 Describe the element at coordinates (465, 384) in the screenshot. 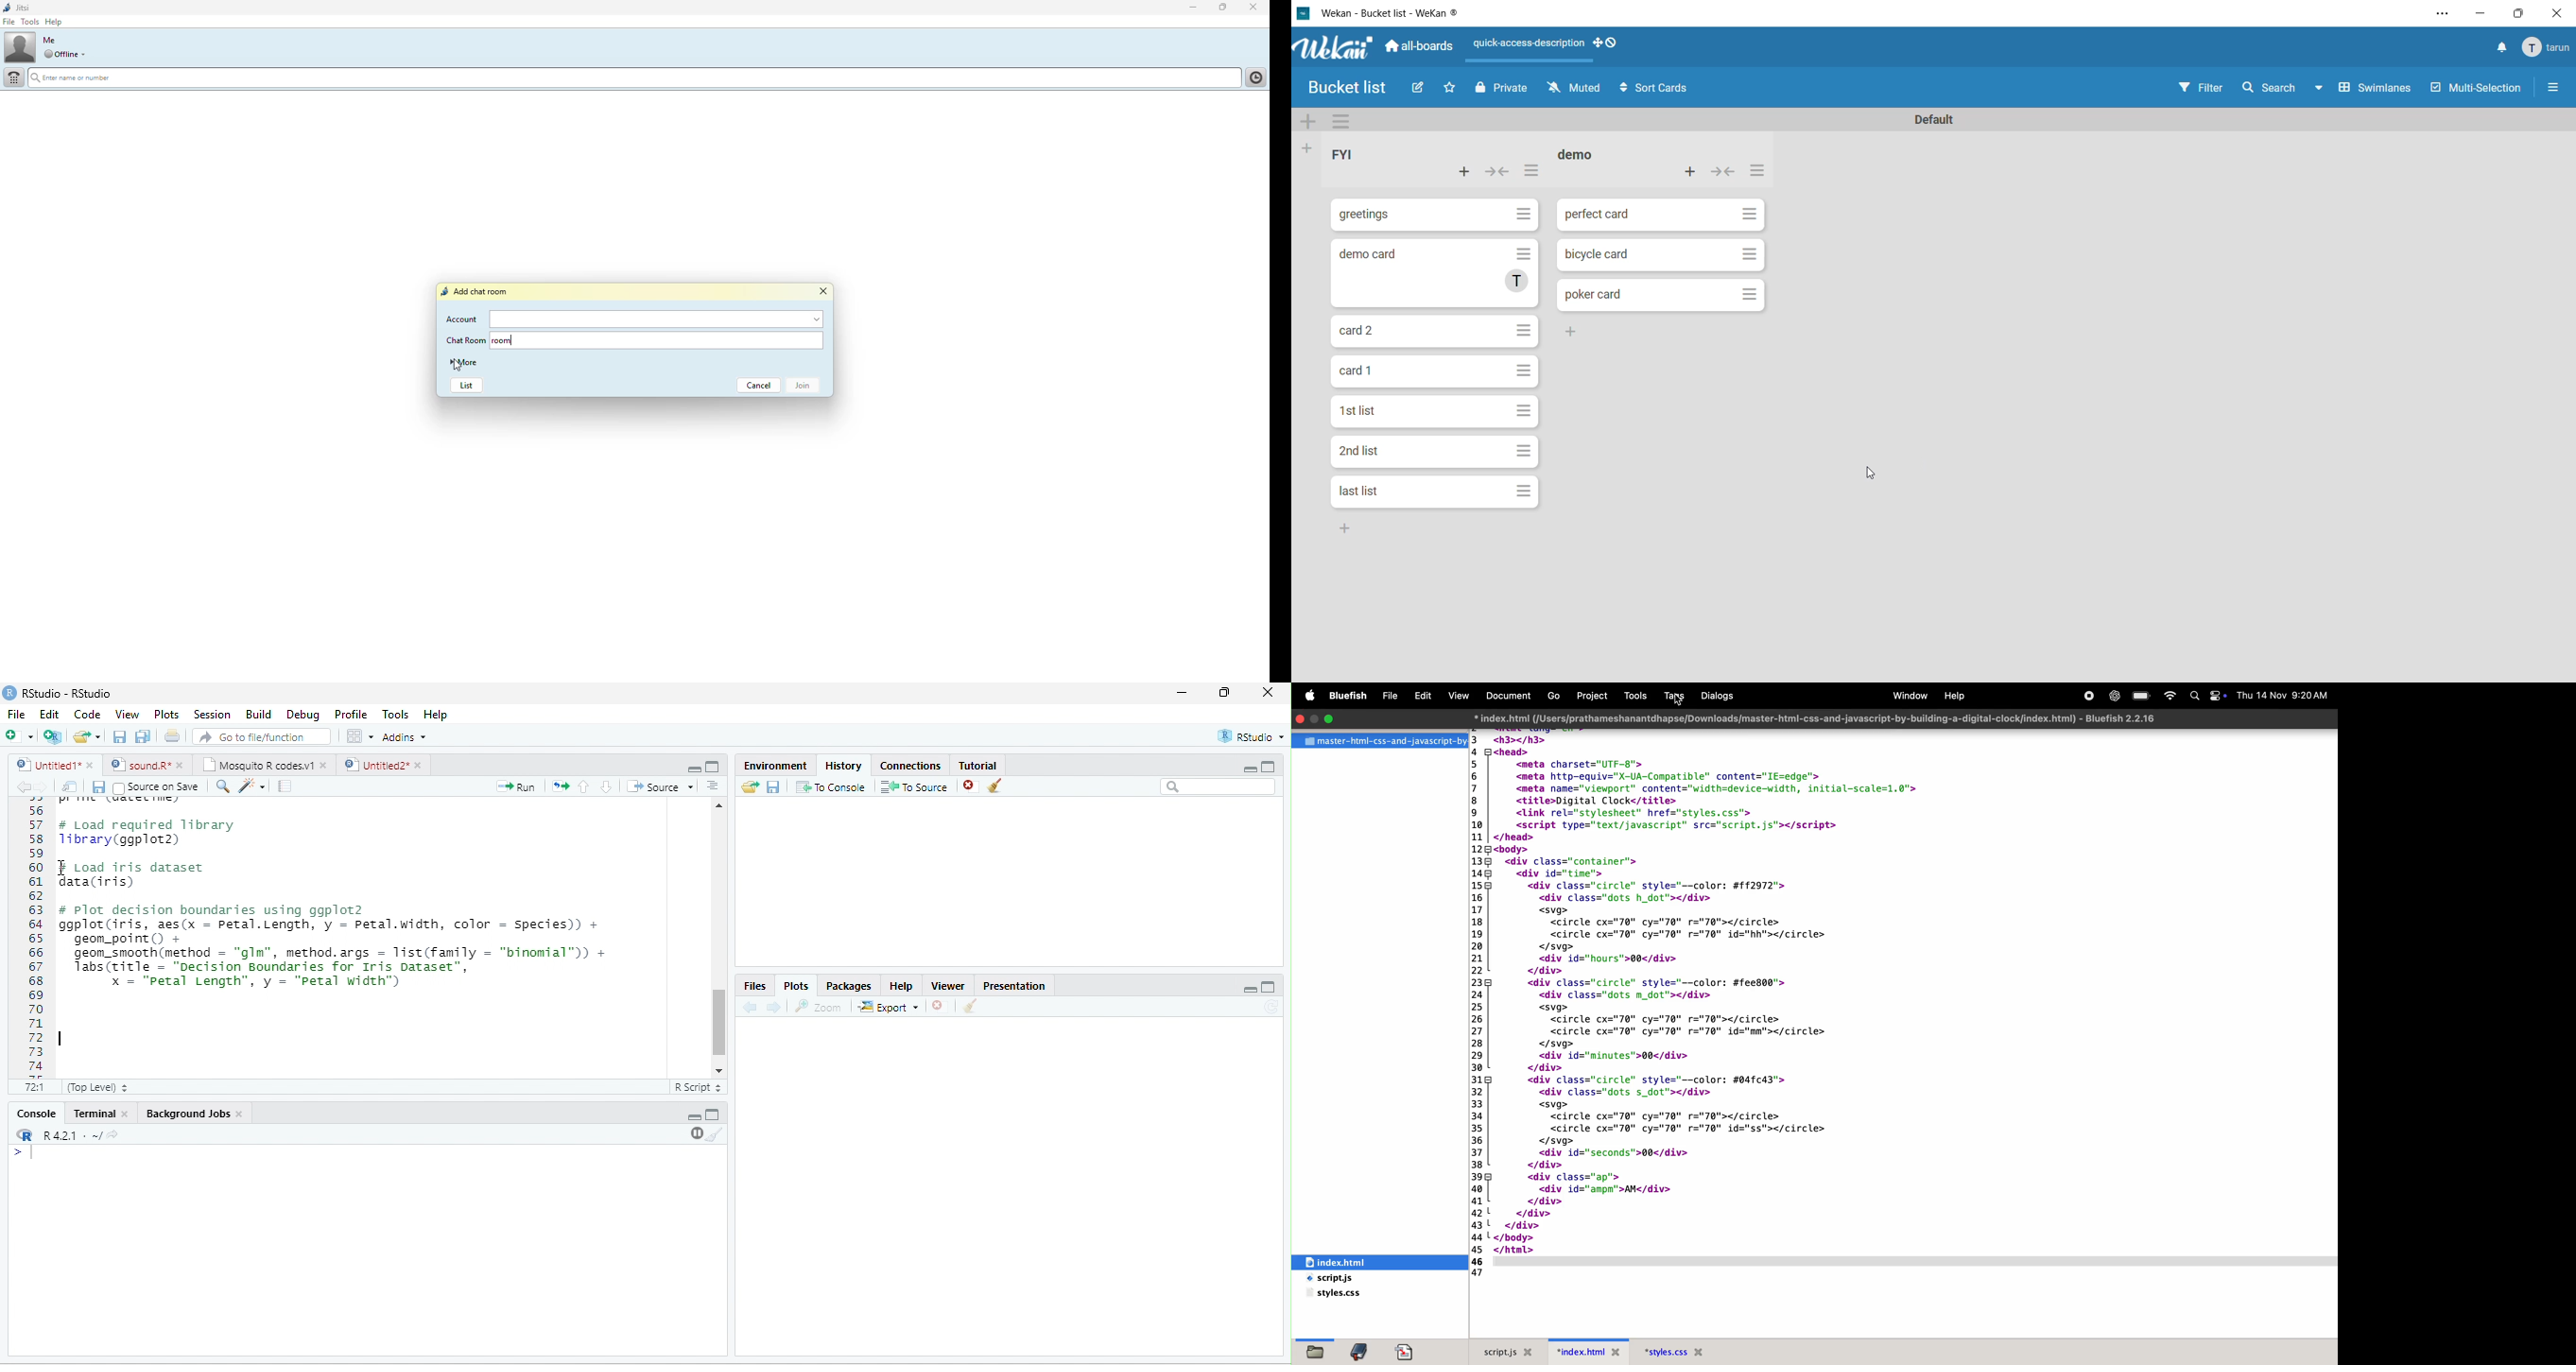

I see `list` at that location.